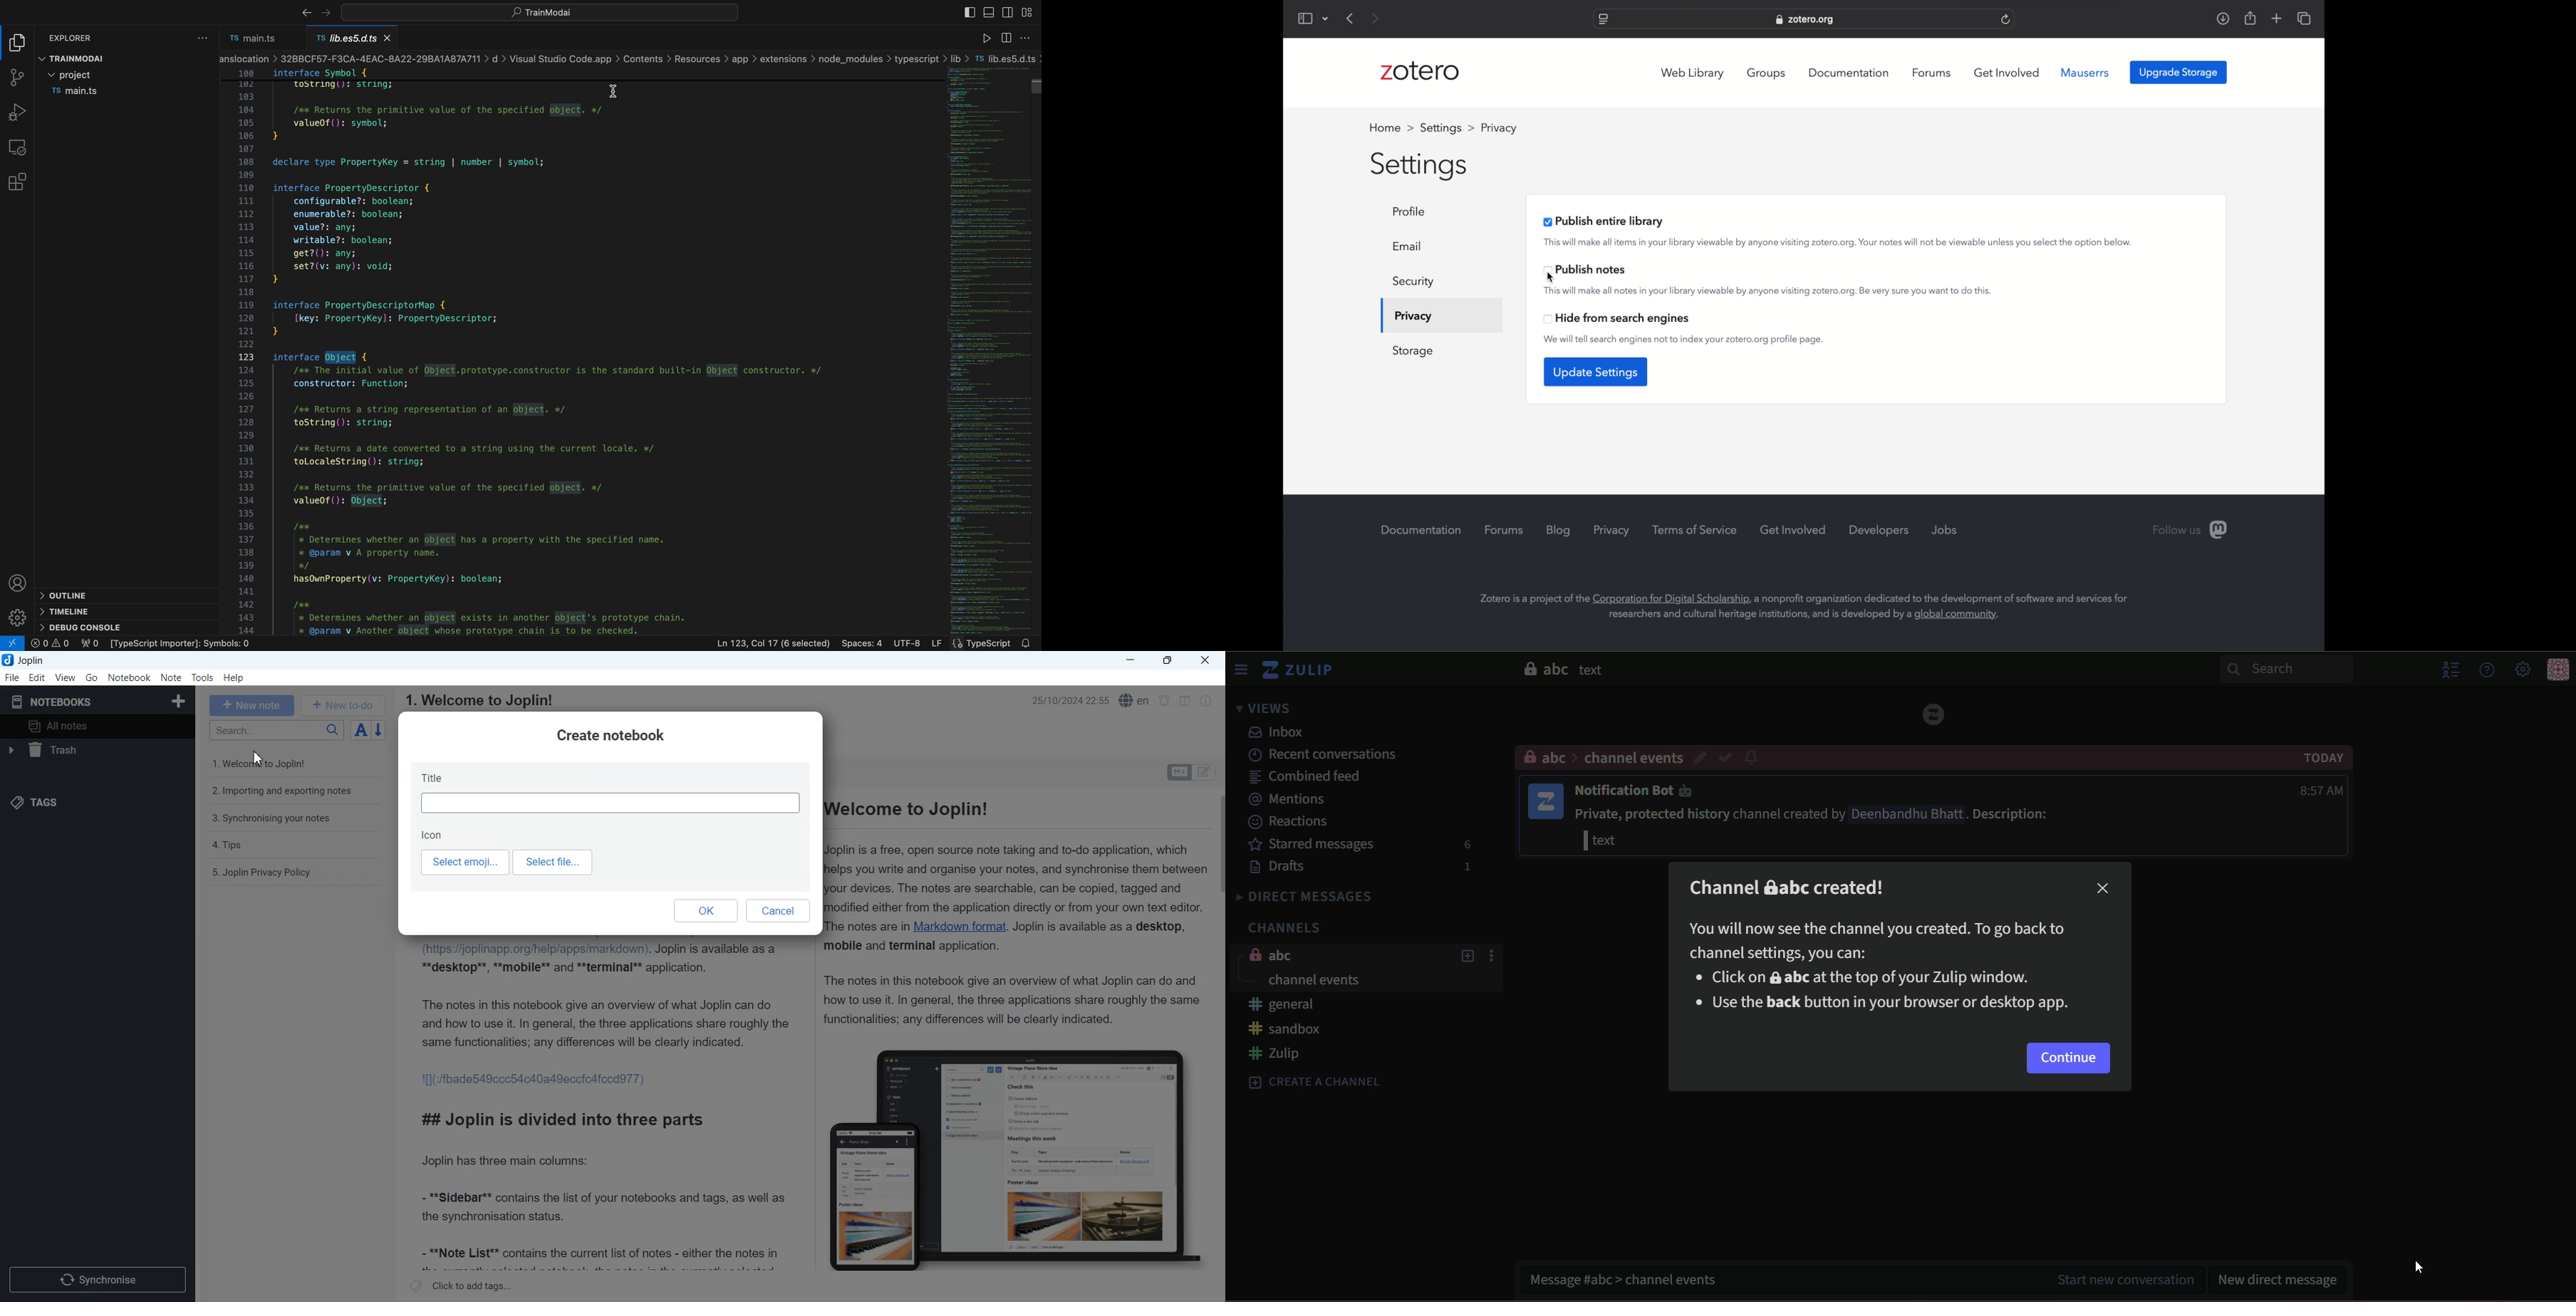 Image resolution: width=2576 pixels, height=1316 pixels. I want to click on profile, so click(1412, 212).